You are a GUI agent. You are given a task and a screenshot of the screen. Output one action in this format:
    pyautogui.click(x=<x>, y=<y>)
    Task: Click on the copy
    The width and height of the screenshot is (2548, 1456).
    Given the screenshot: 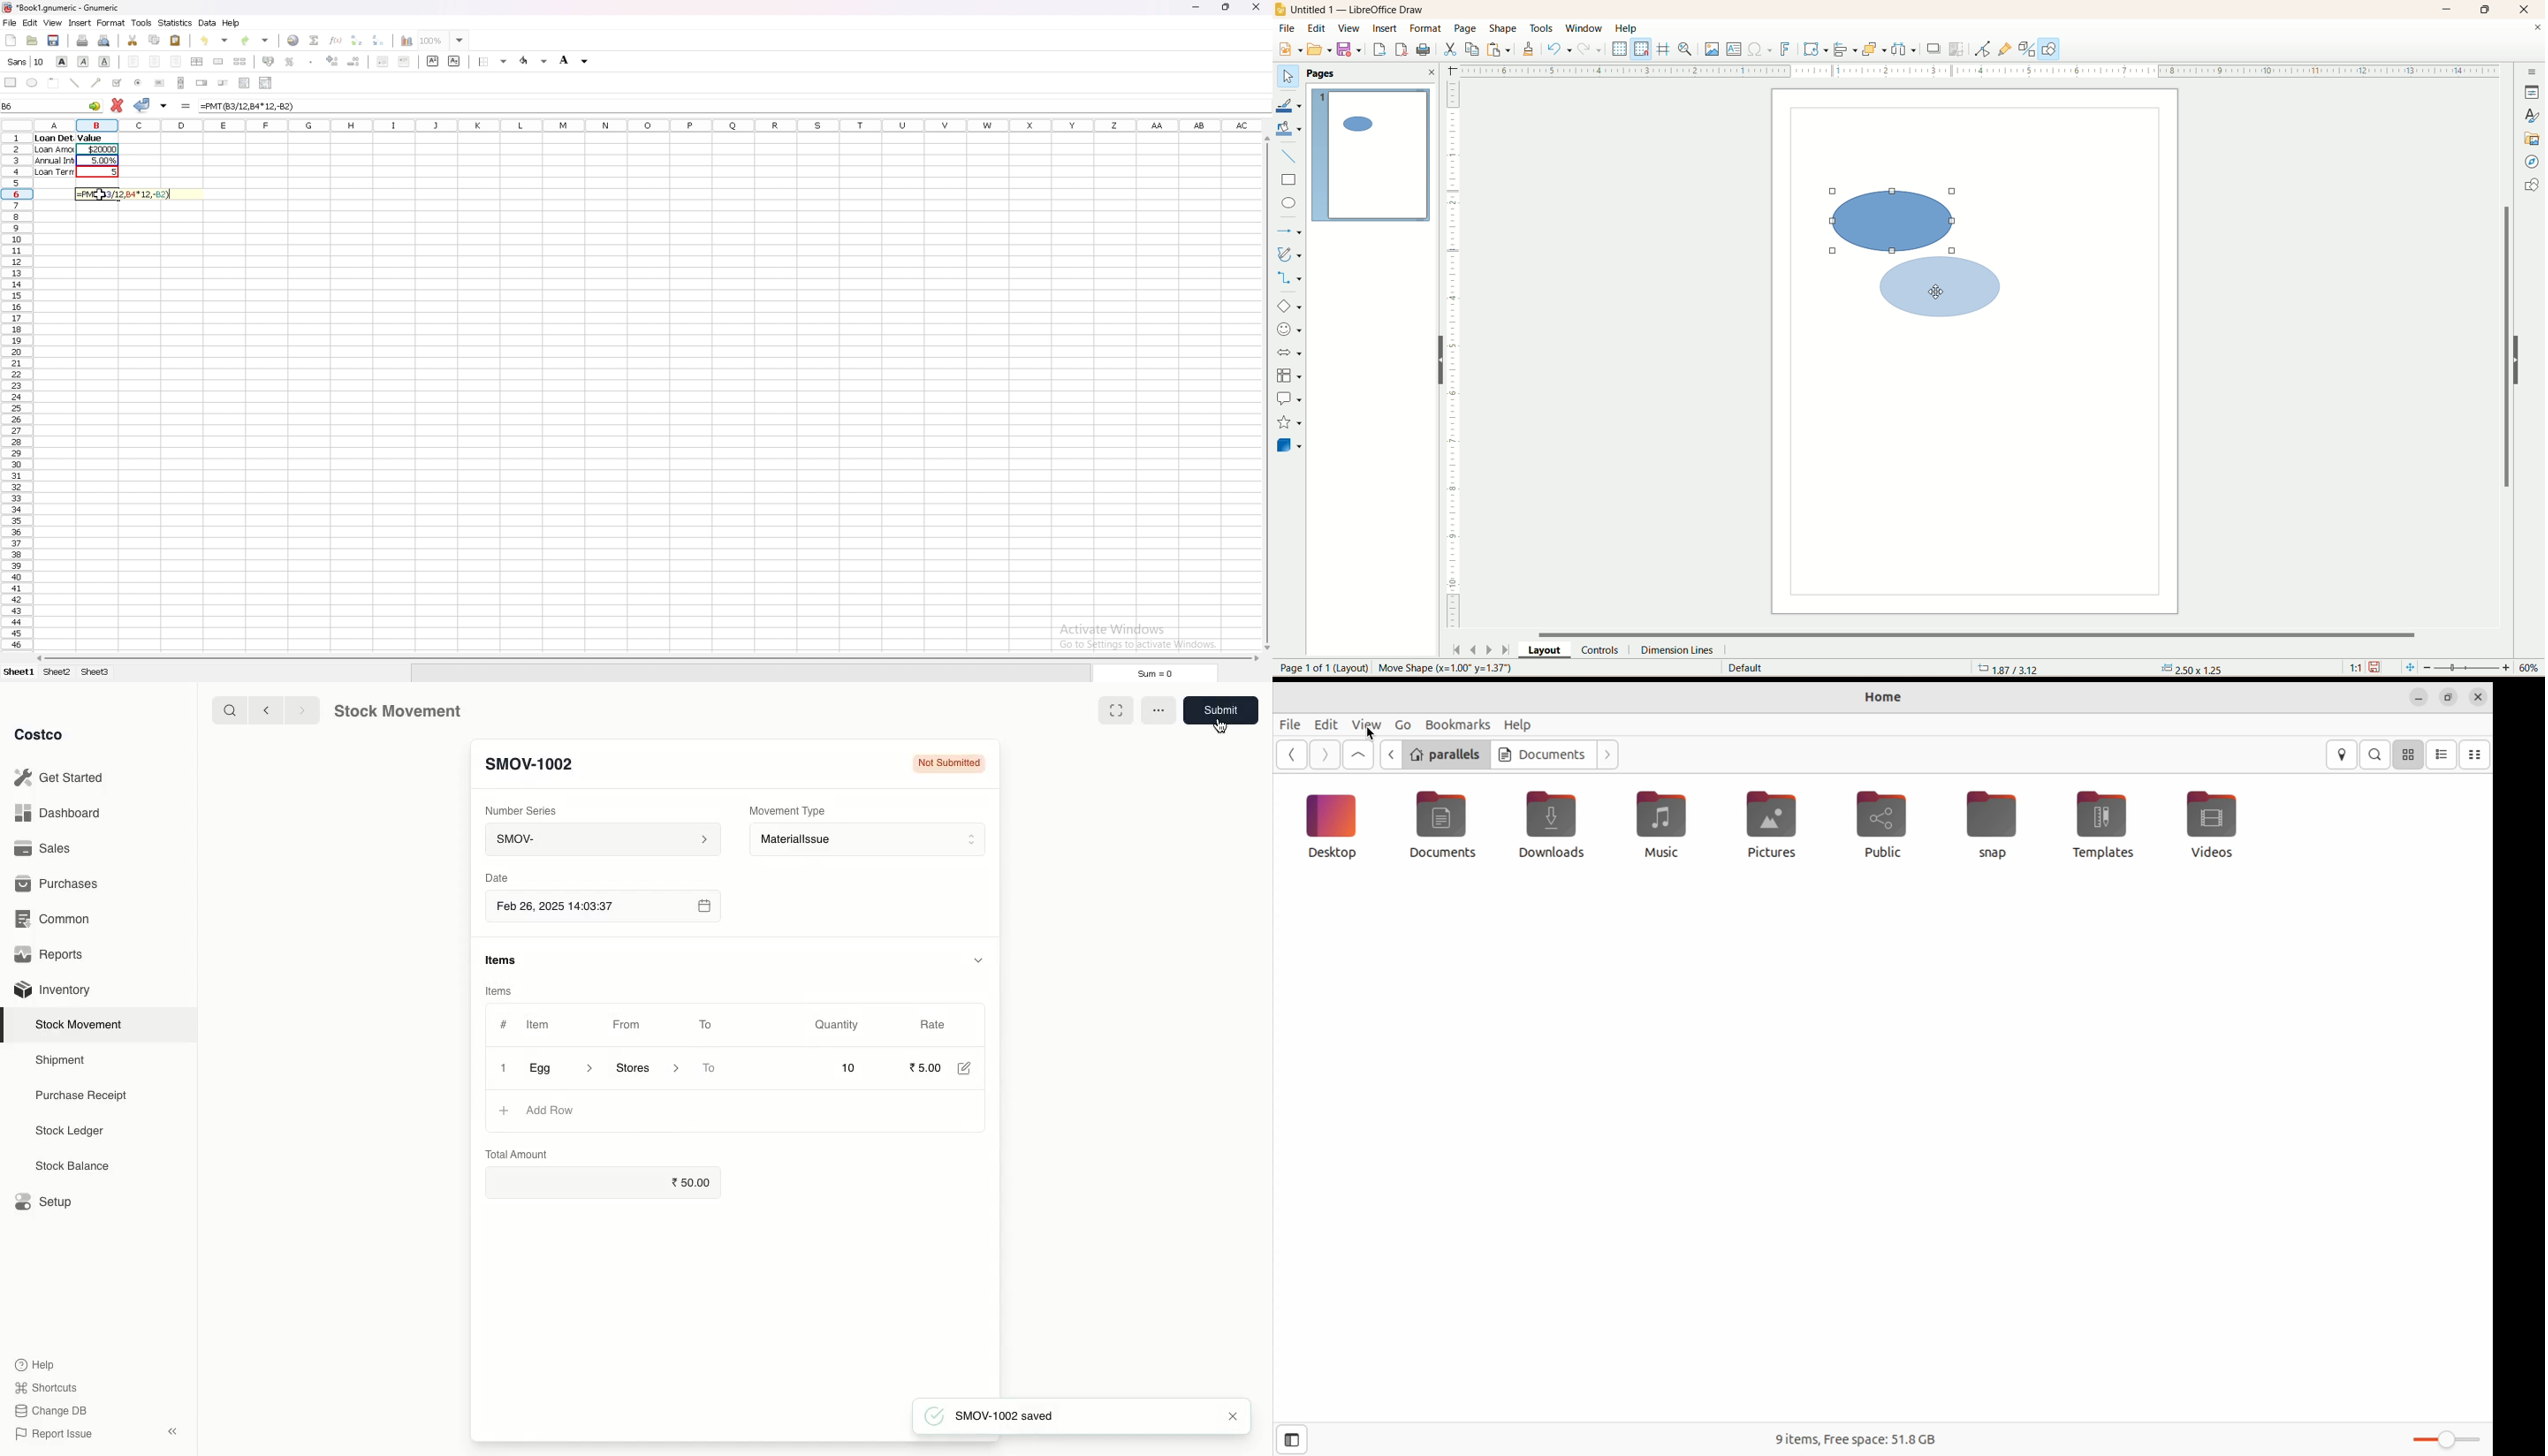 What is the action you would take?
    pyautogui.click(x=1473, y=49)
    